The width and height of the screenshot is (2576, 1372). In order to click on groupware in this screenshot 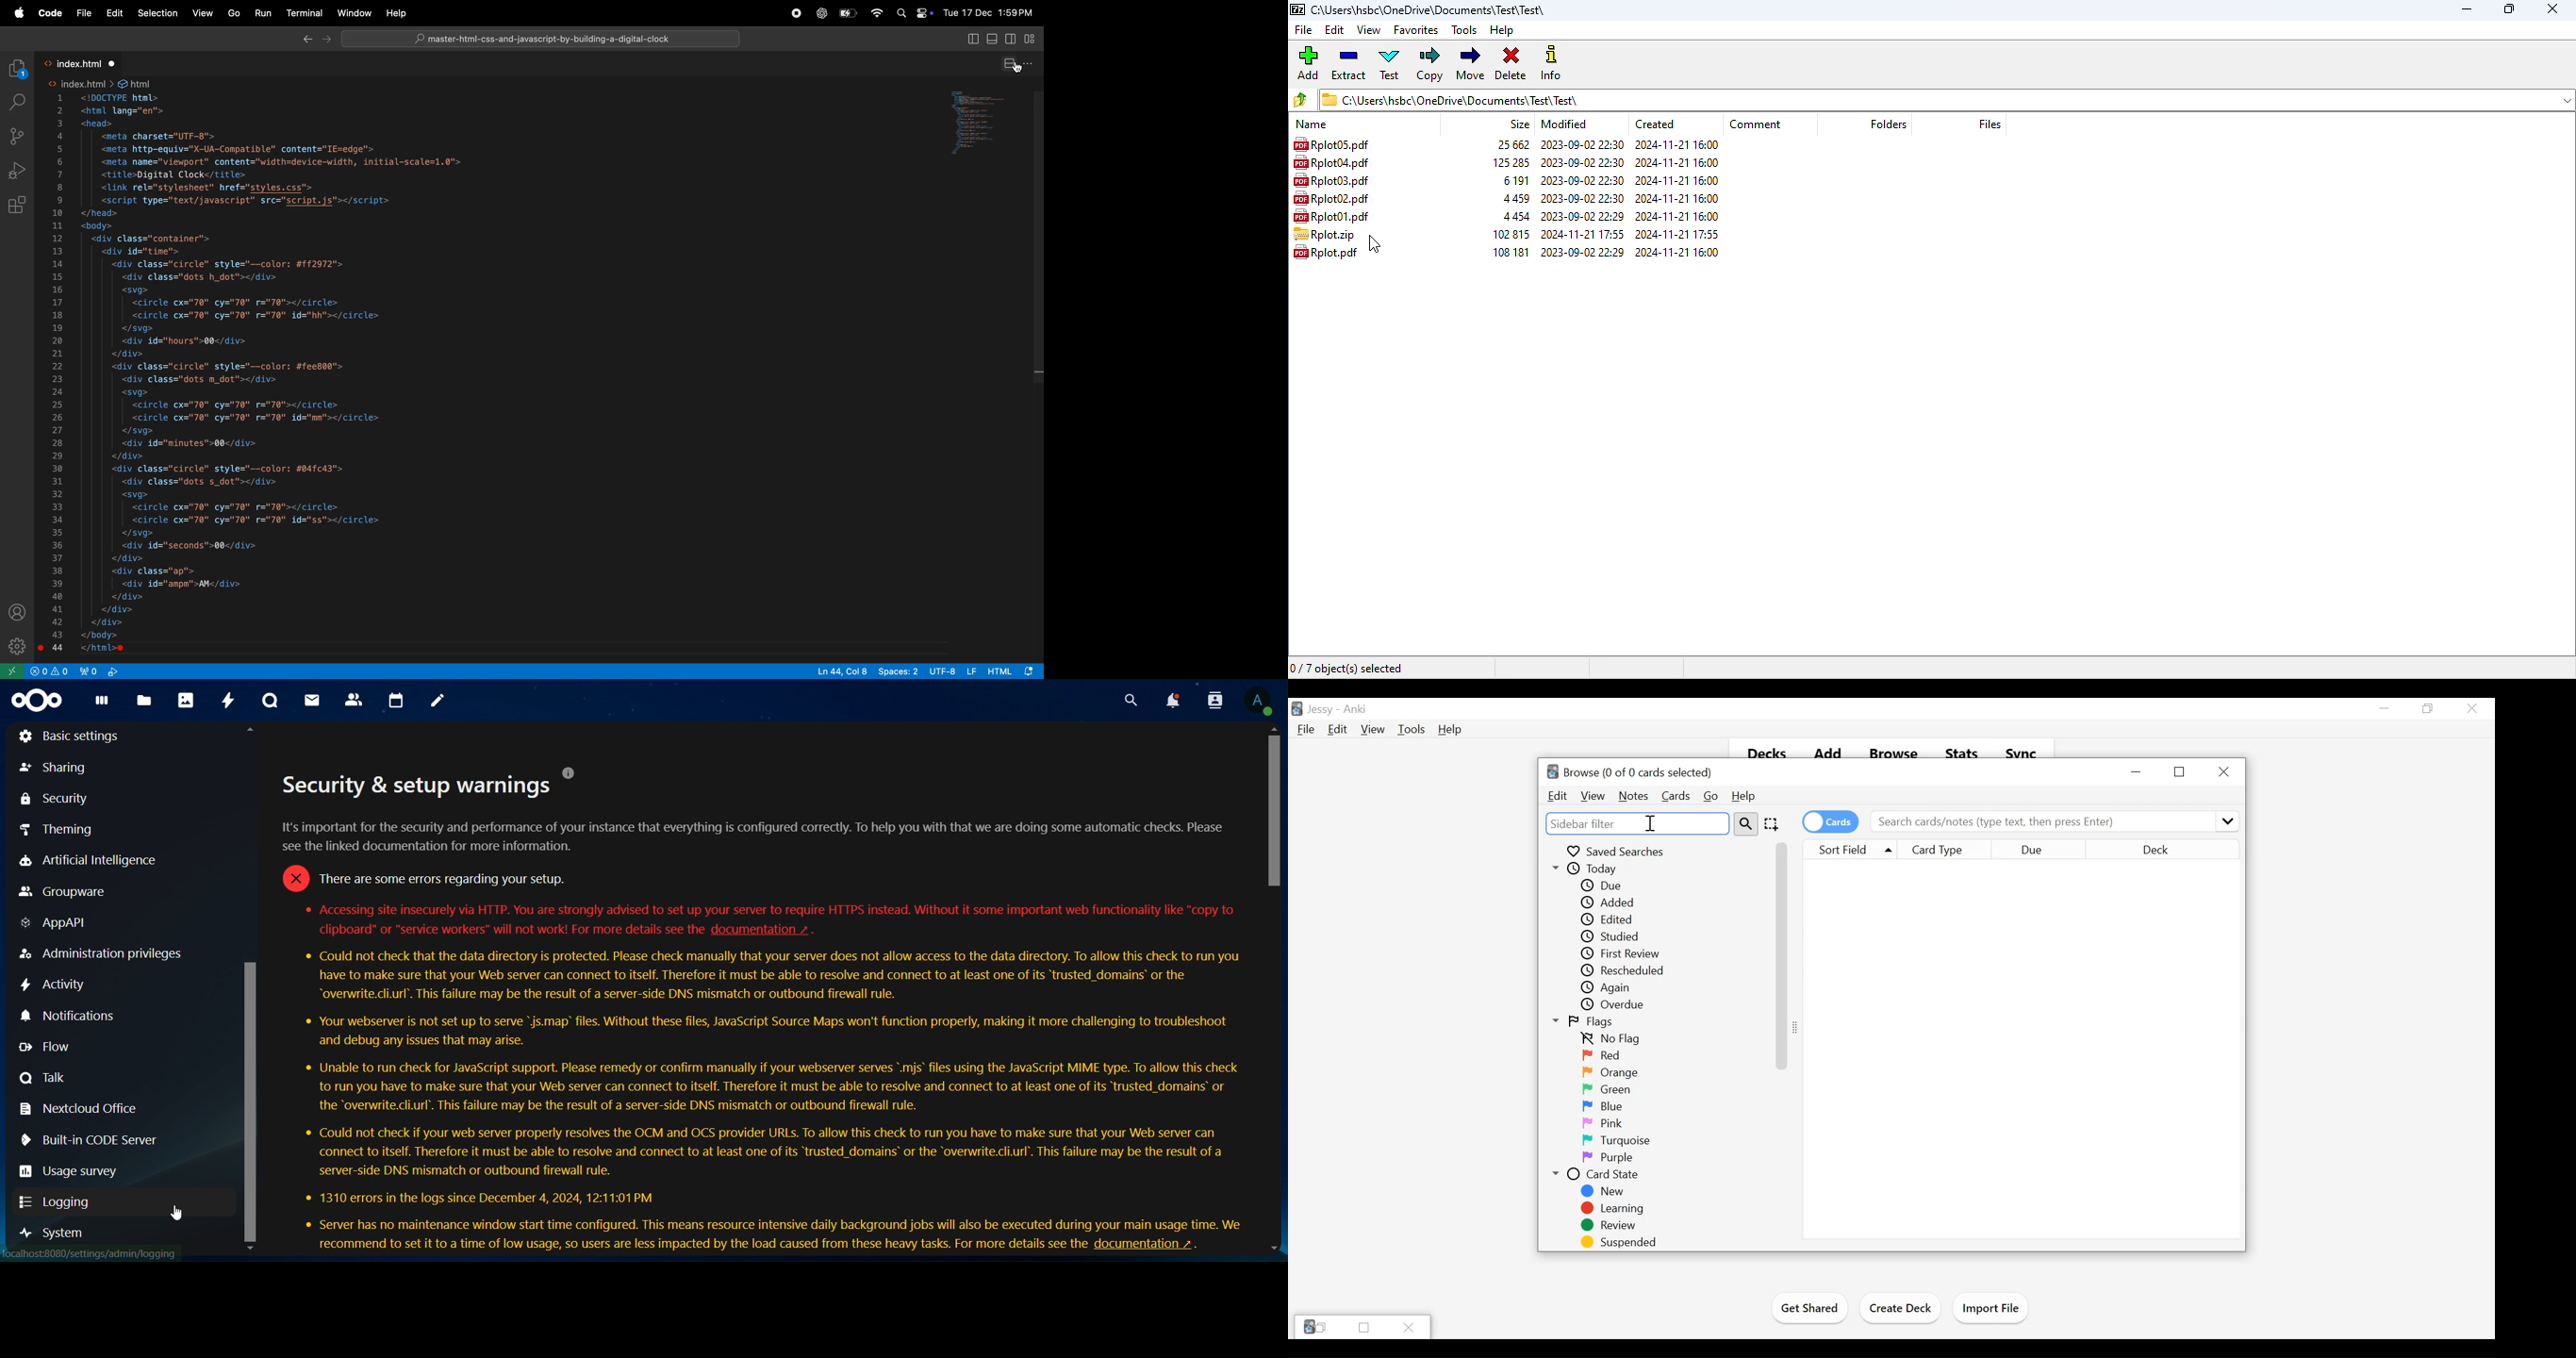, I will do `click(66, 892)`.